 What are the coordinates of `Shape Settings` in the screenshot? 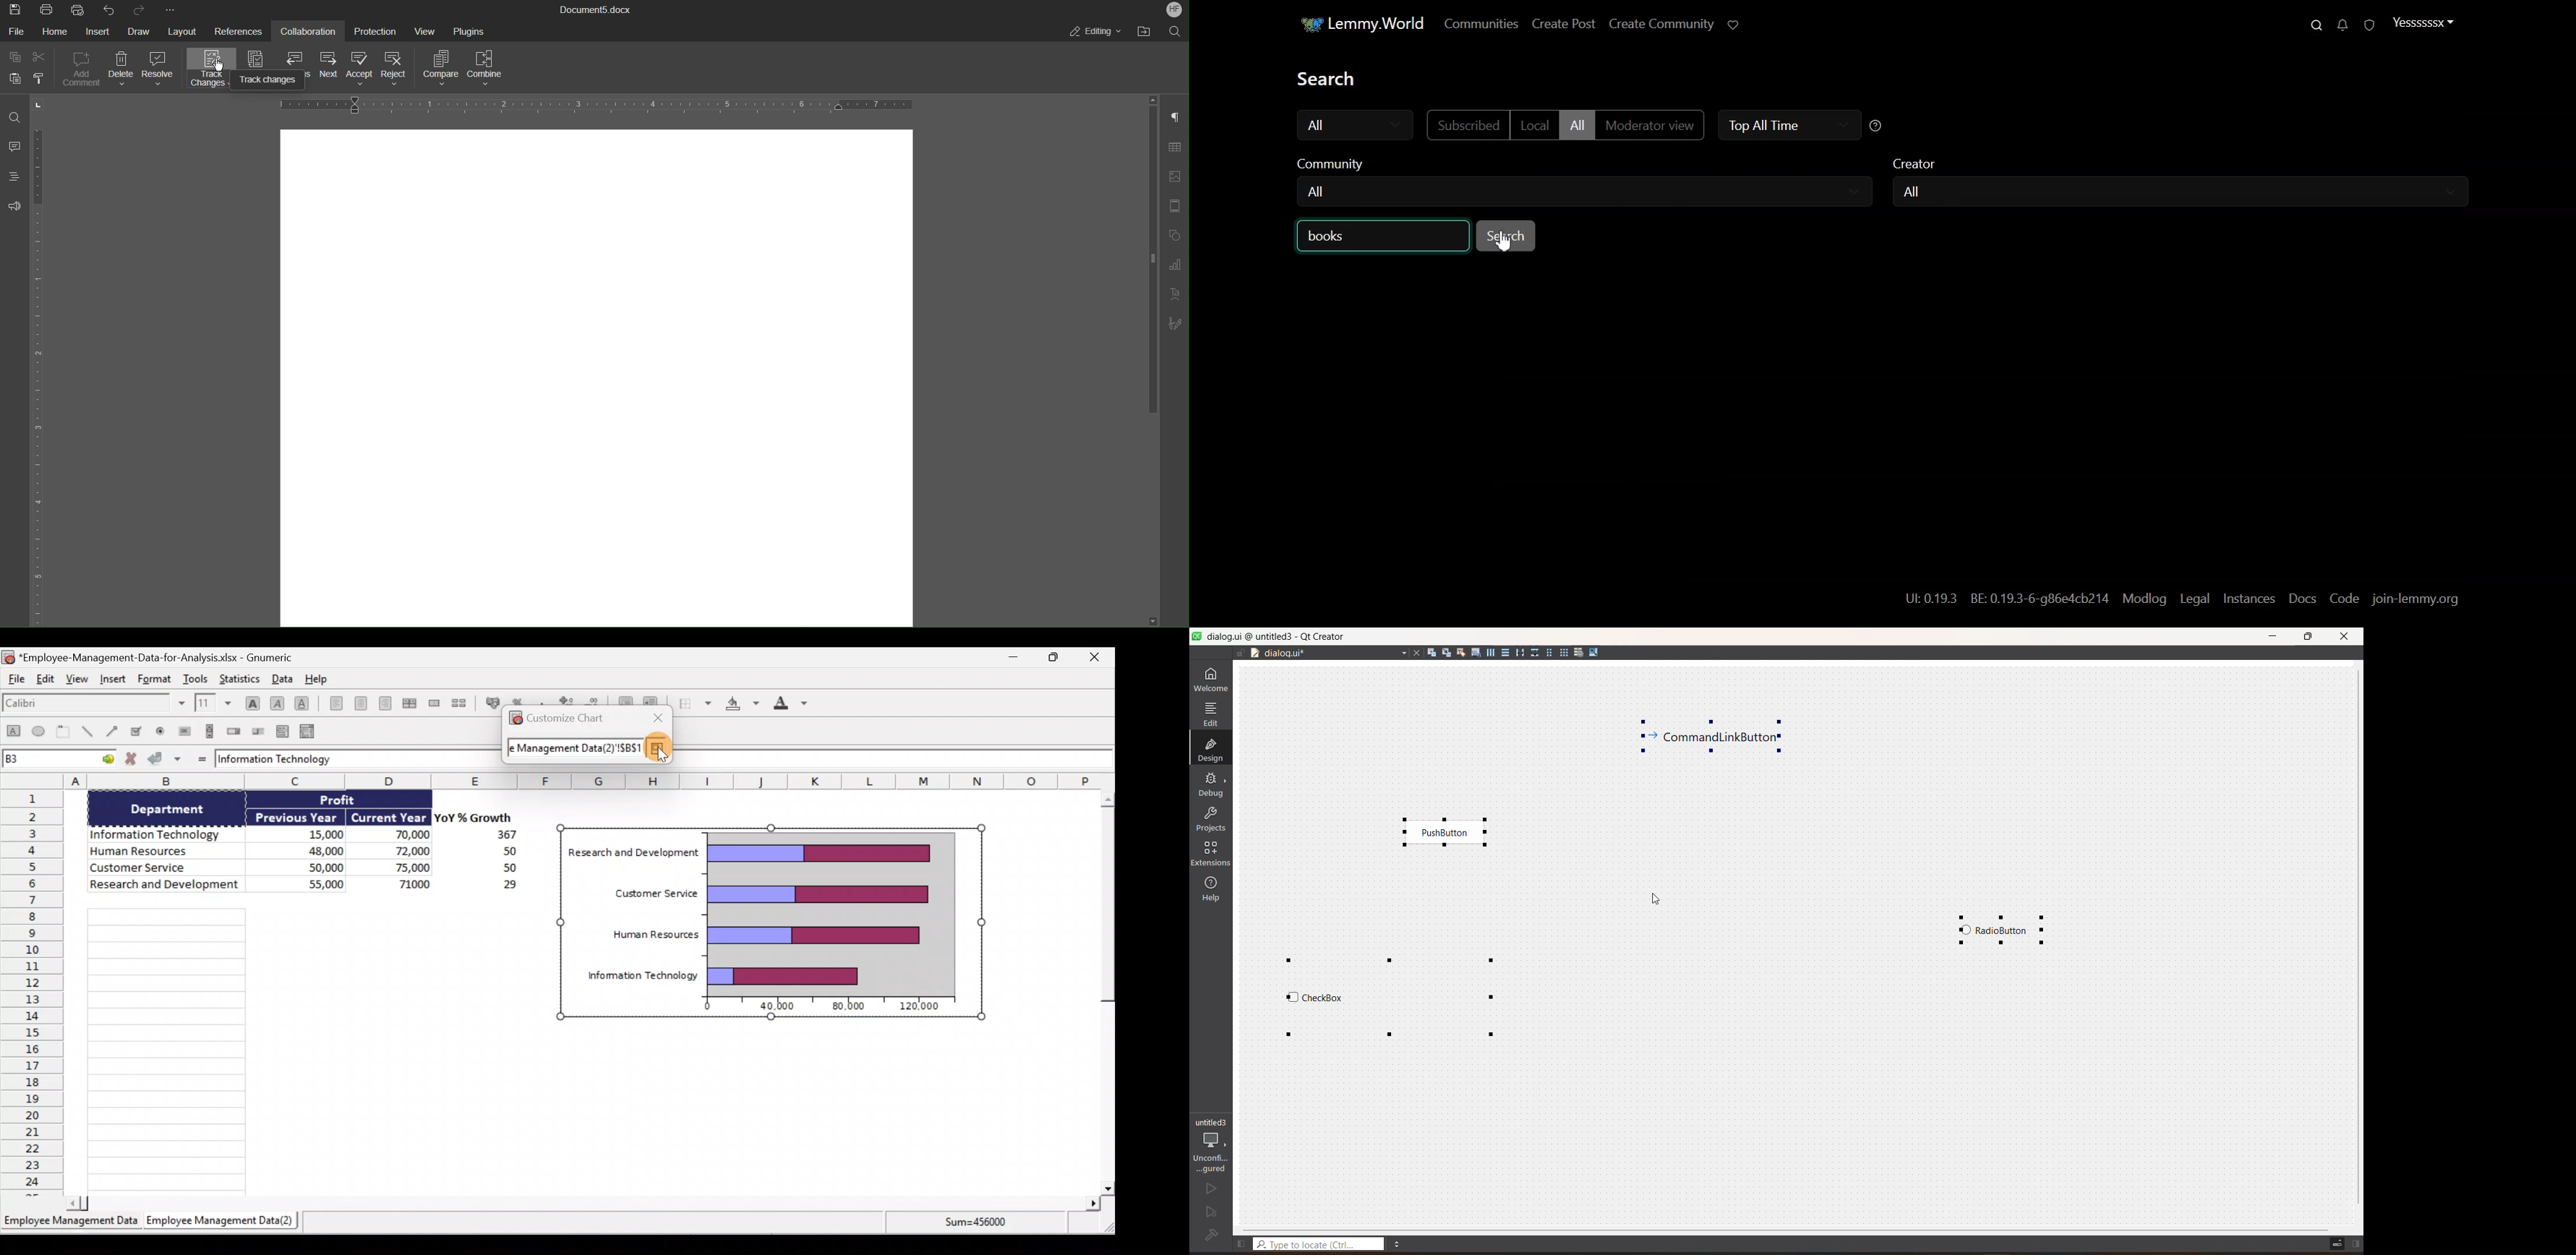 It's located at (1173, 237).